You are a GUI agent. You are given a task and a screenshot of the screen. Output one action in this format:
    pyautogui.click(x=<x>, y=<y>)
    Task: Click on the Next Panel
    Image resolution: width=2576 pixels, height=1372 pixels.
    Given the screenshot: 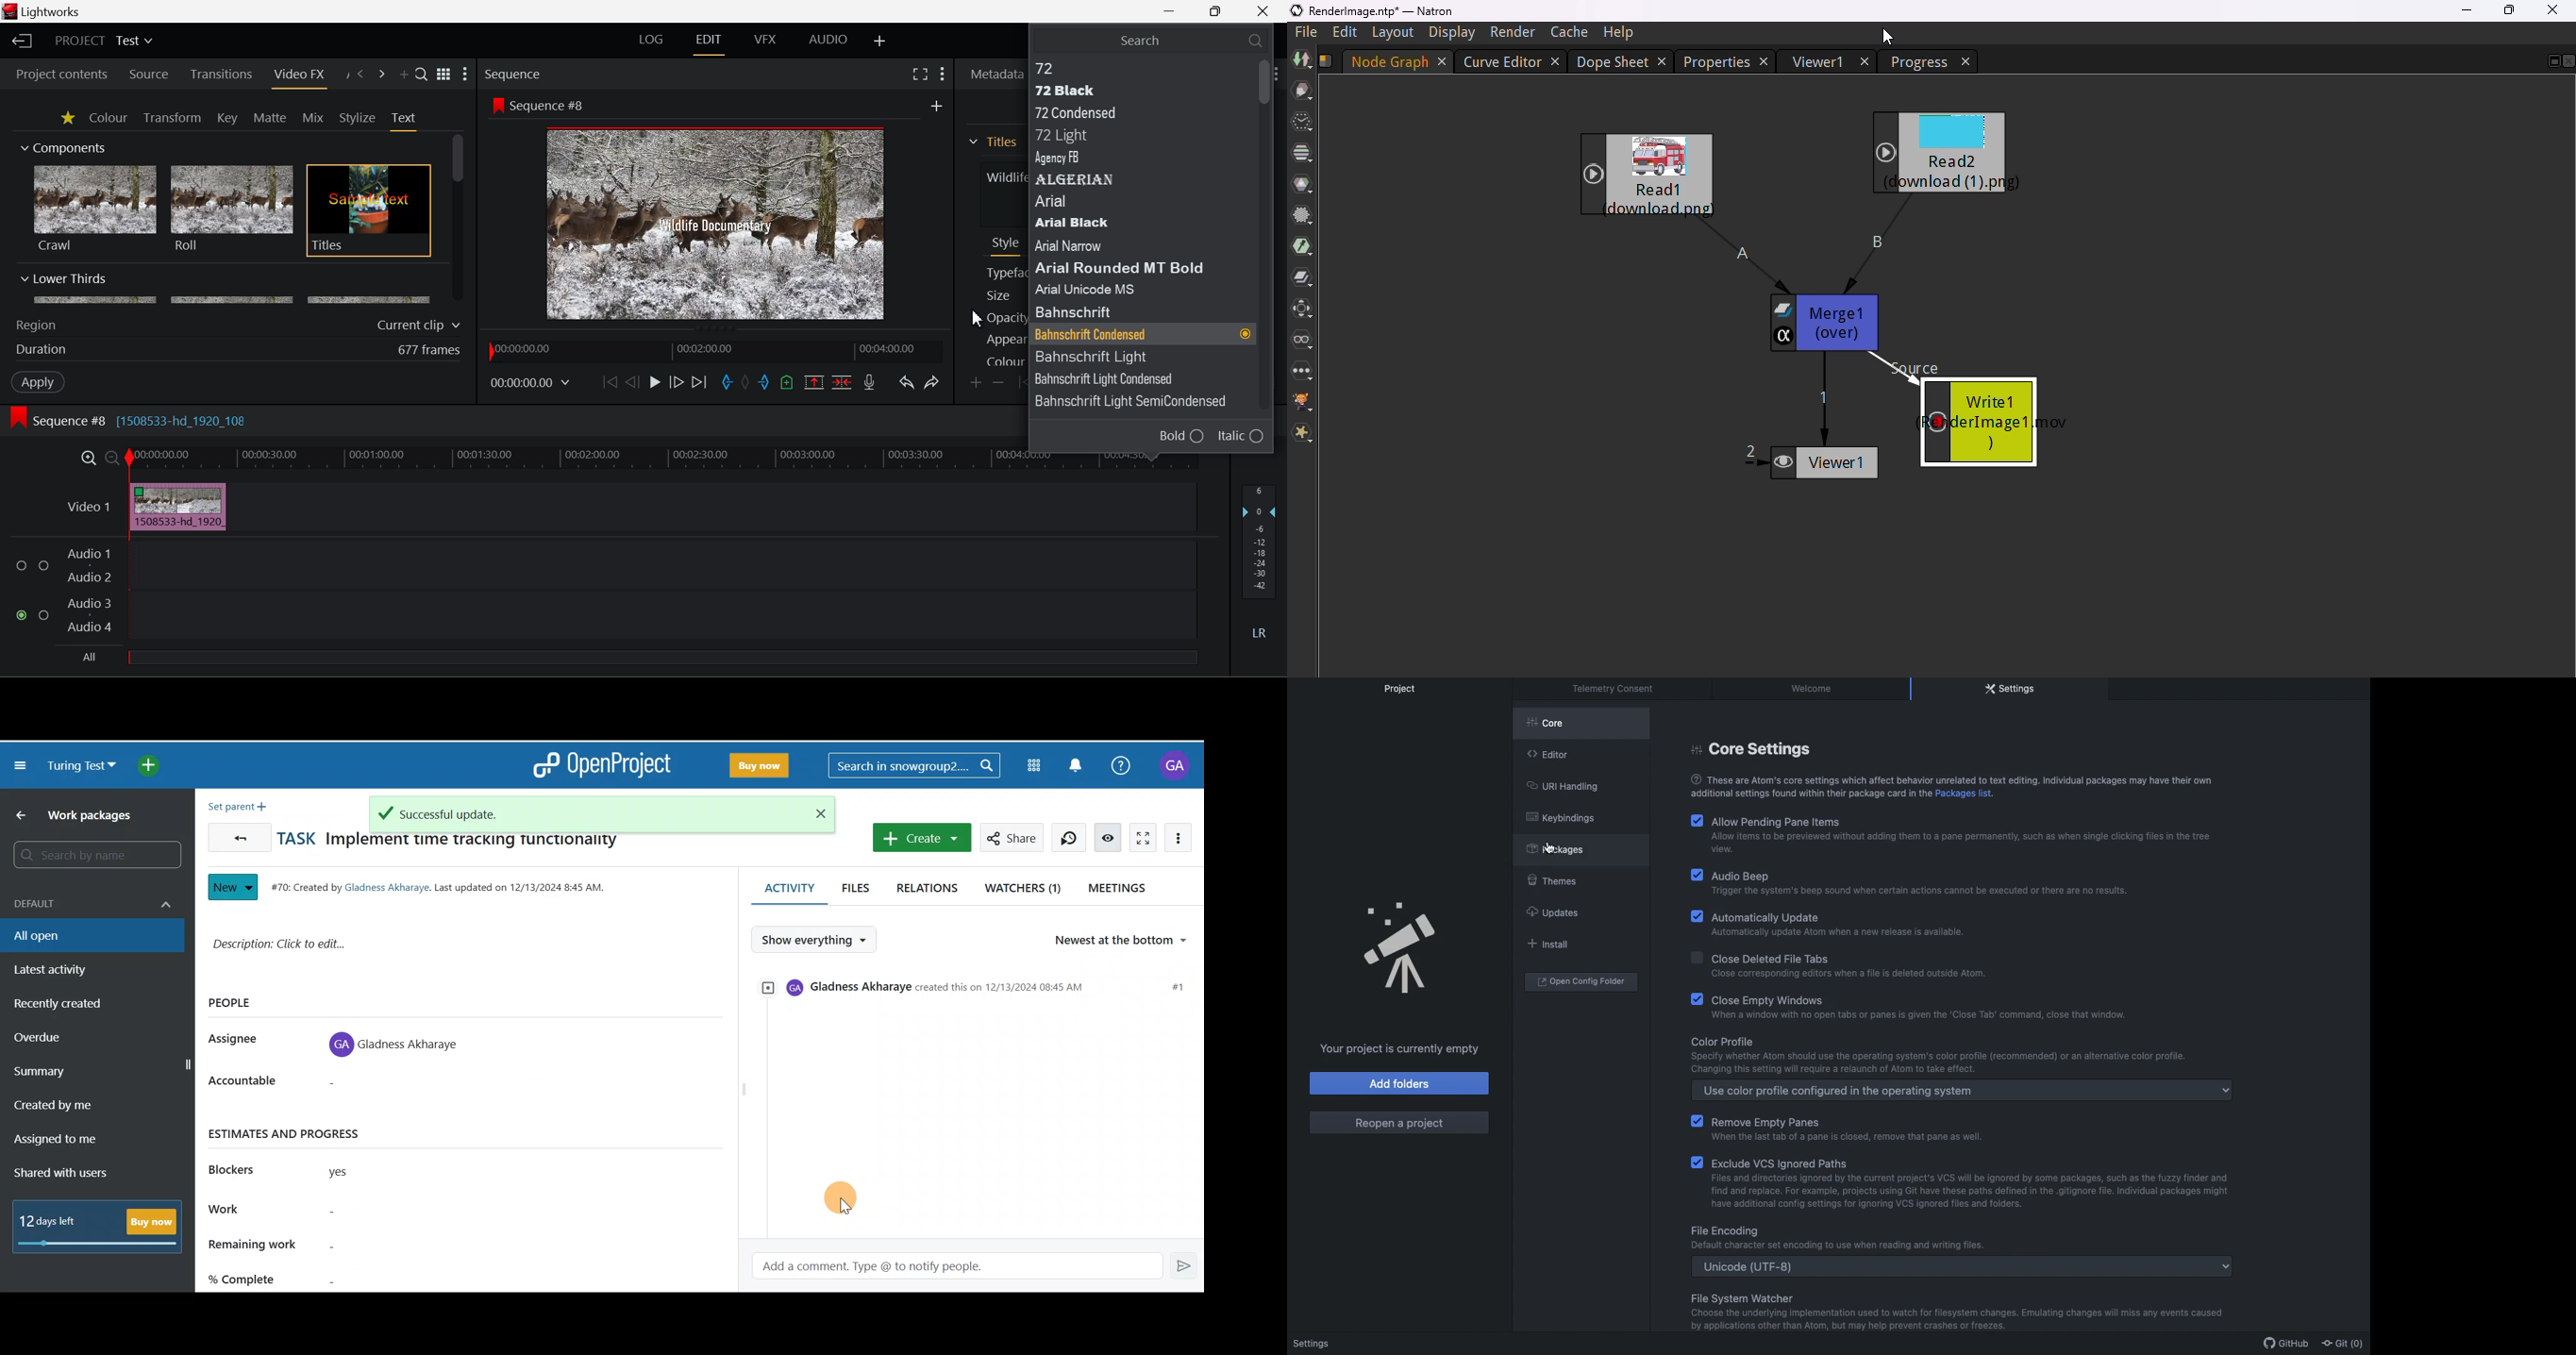 What is the action you would take?
    pyautogui.click(x=384, y=75)
    